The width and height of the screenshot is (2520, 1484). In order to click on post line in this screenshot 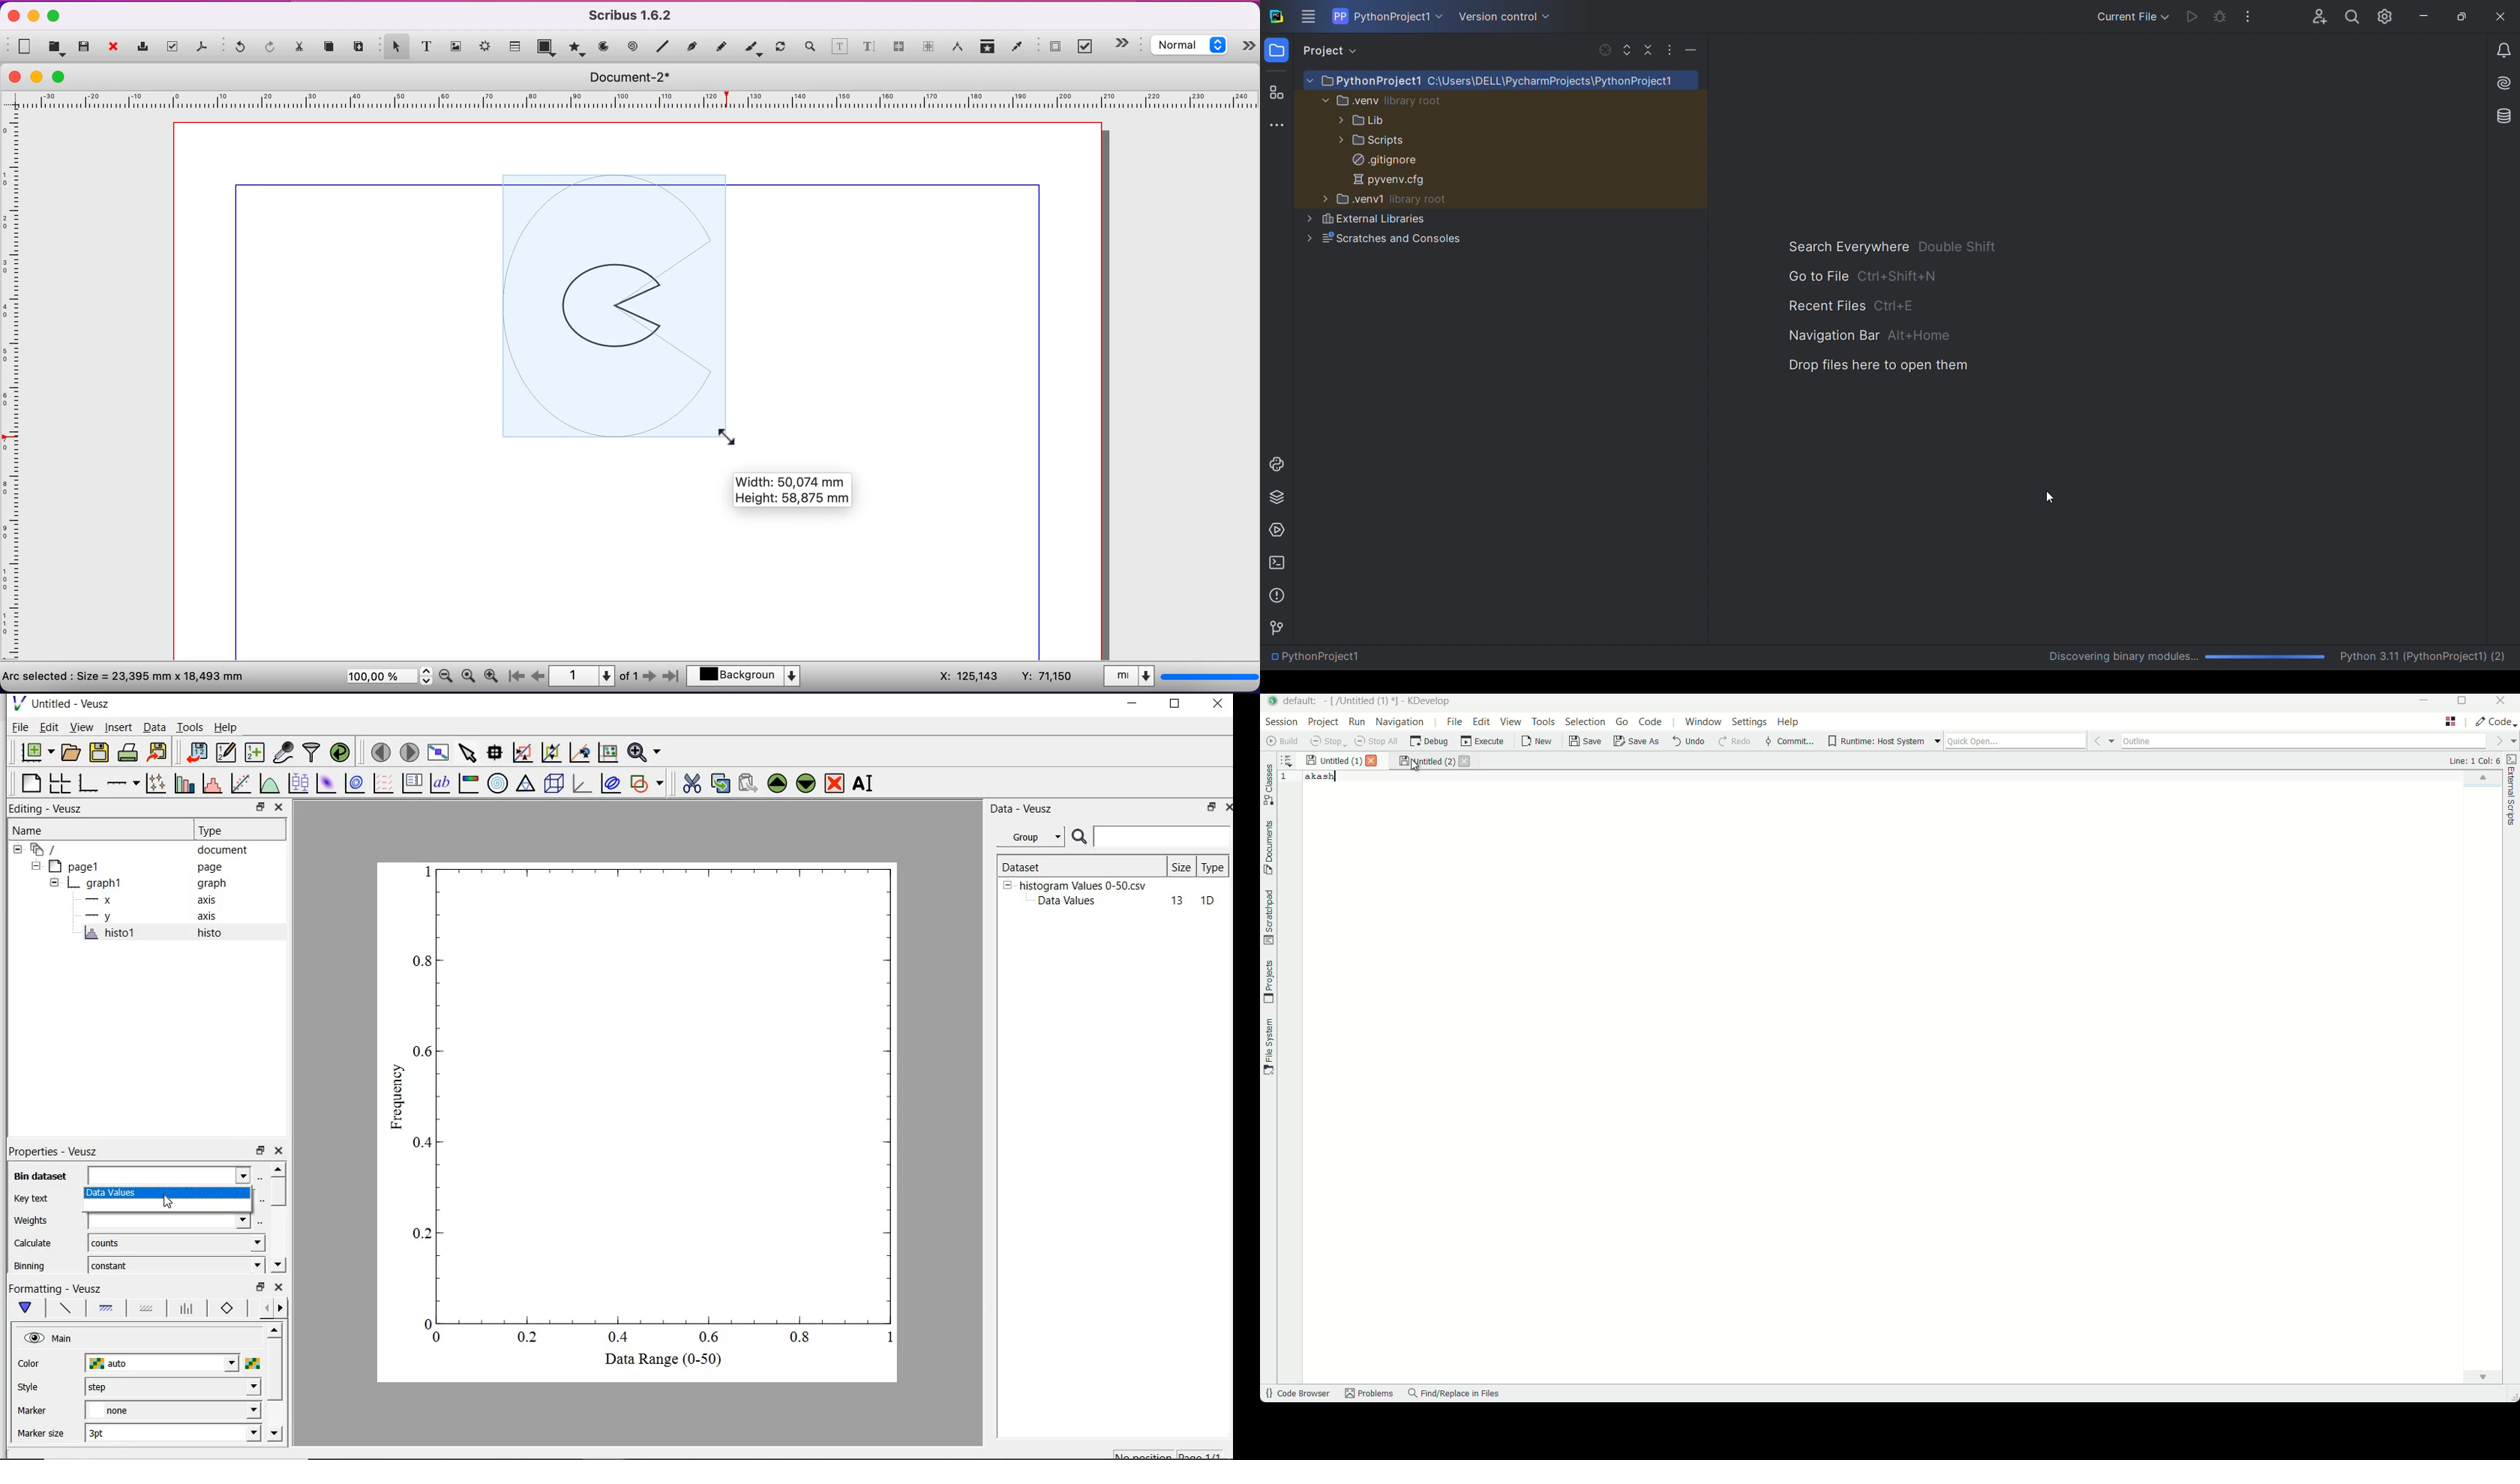, I will do `click(187, 1309)`.